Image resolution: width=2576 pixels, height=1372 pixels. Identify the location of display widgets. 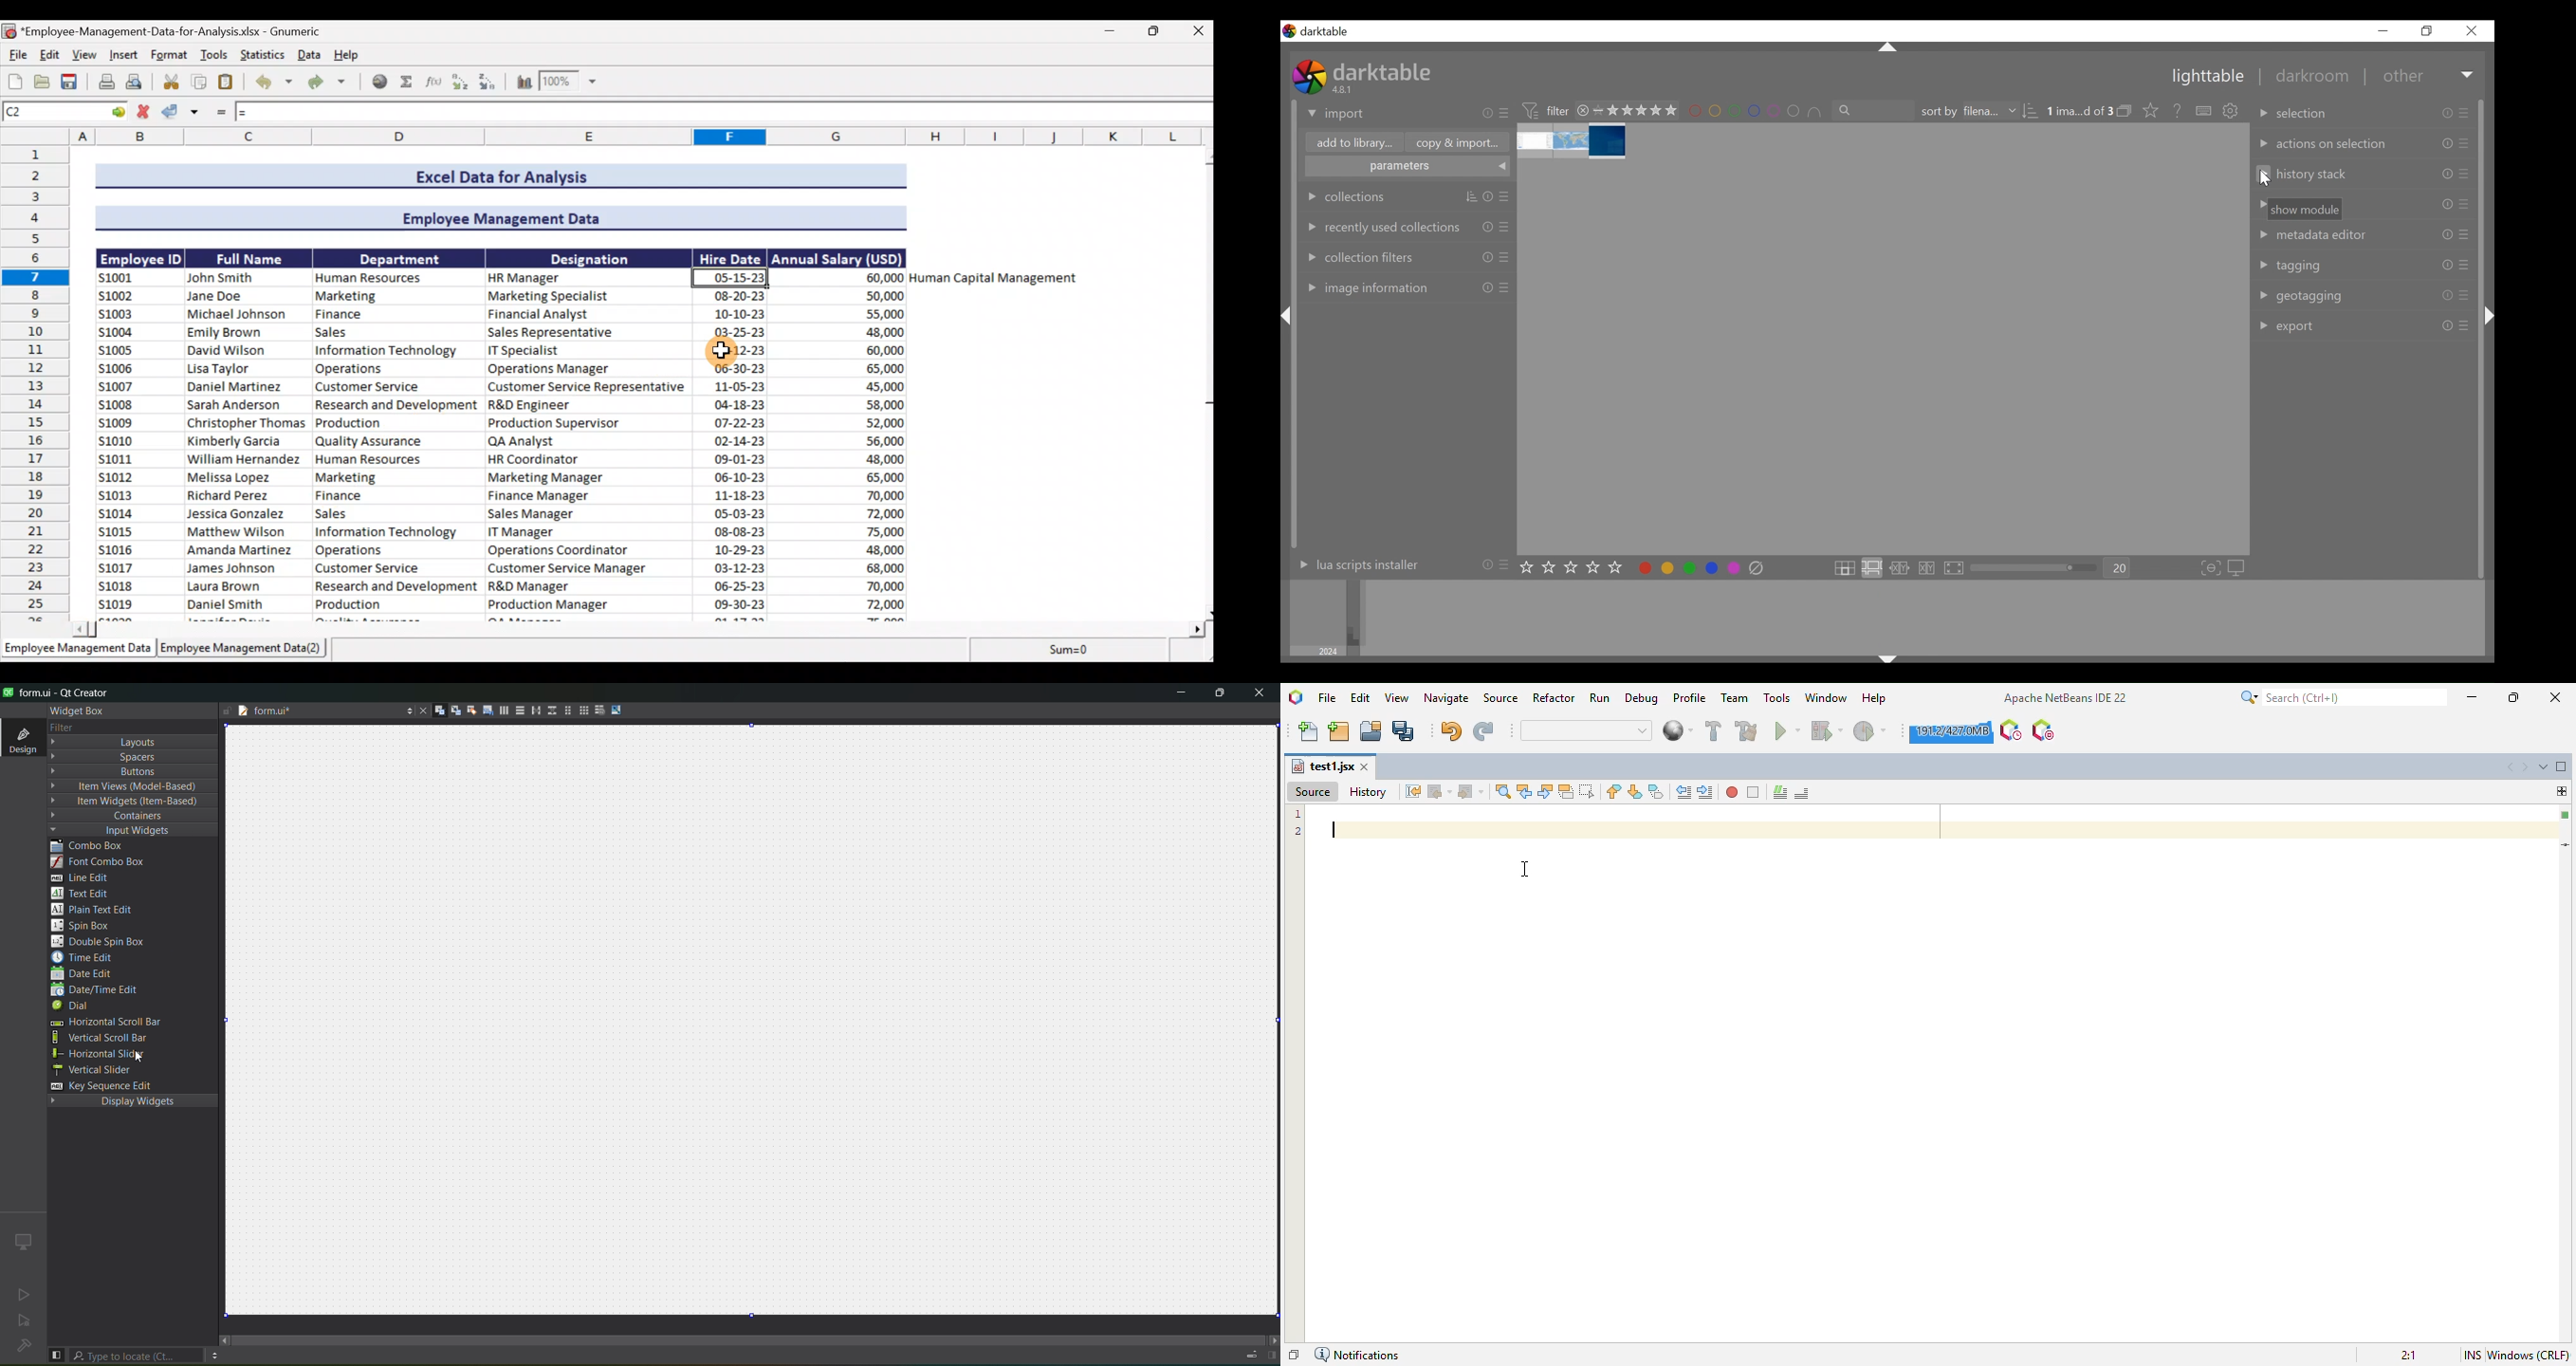
(129, 1104).